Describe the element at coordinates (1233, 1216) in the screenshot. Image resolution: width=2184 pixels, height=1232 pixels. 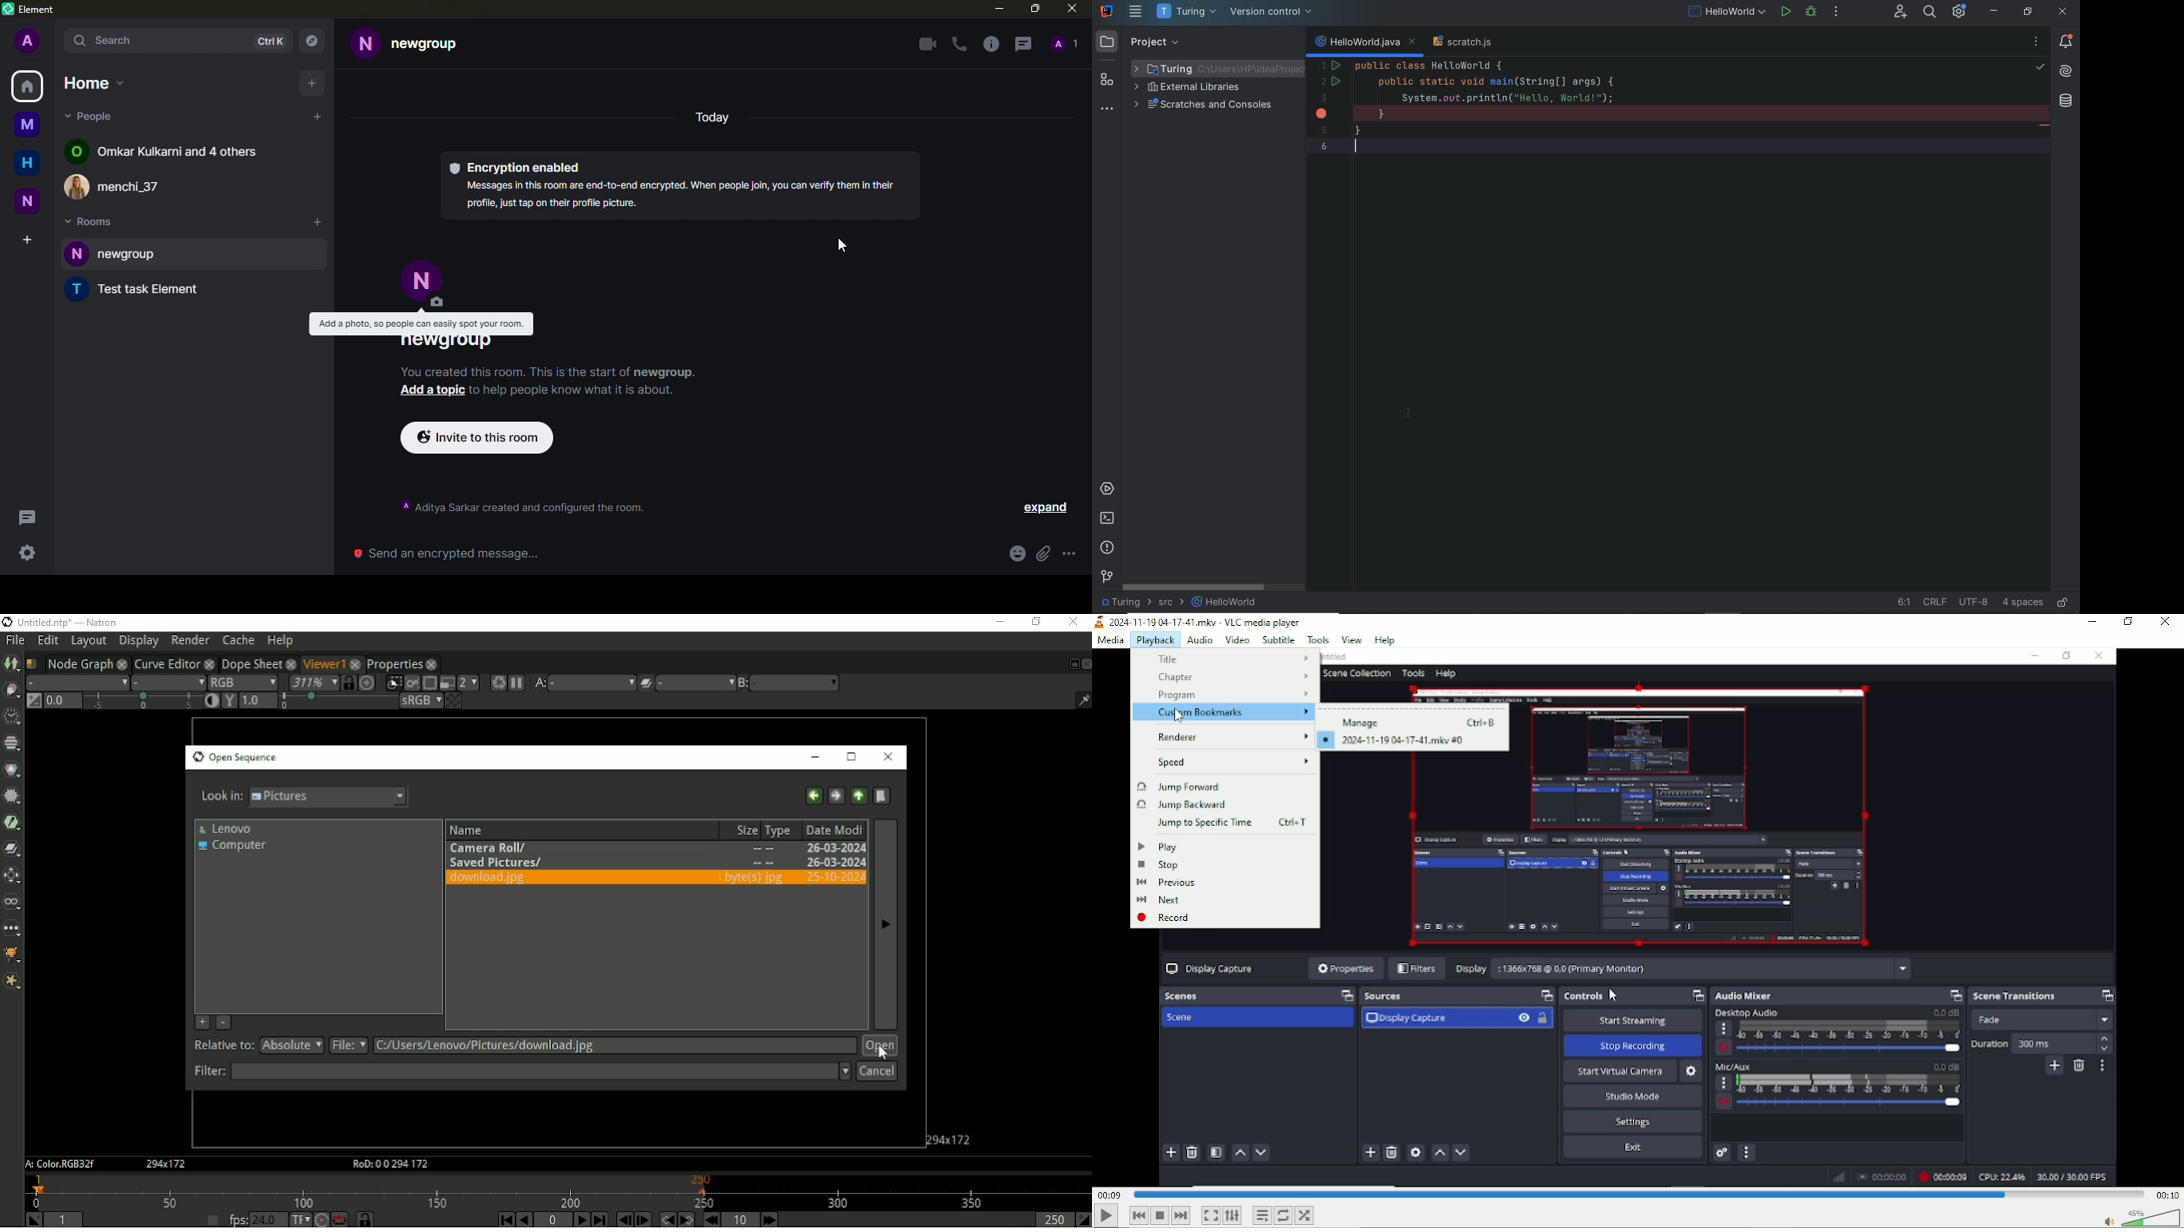
I see `show extended settings` at that location.